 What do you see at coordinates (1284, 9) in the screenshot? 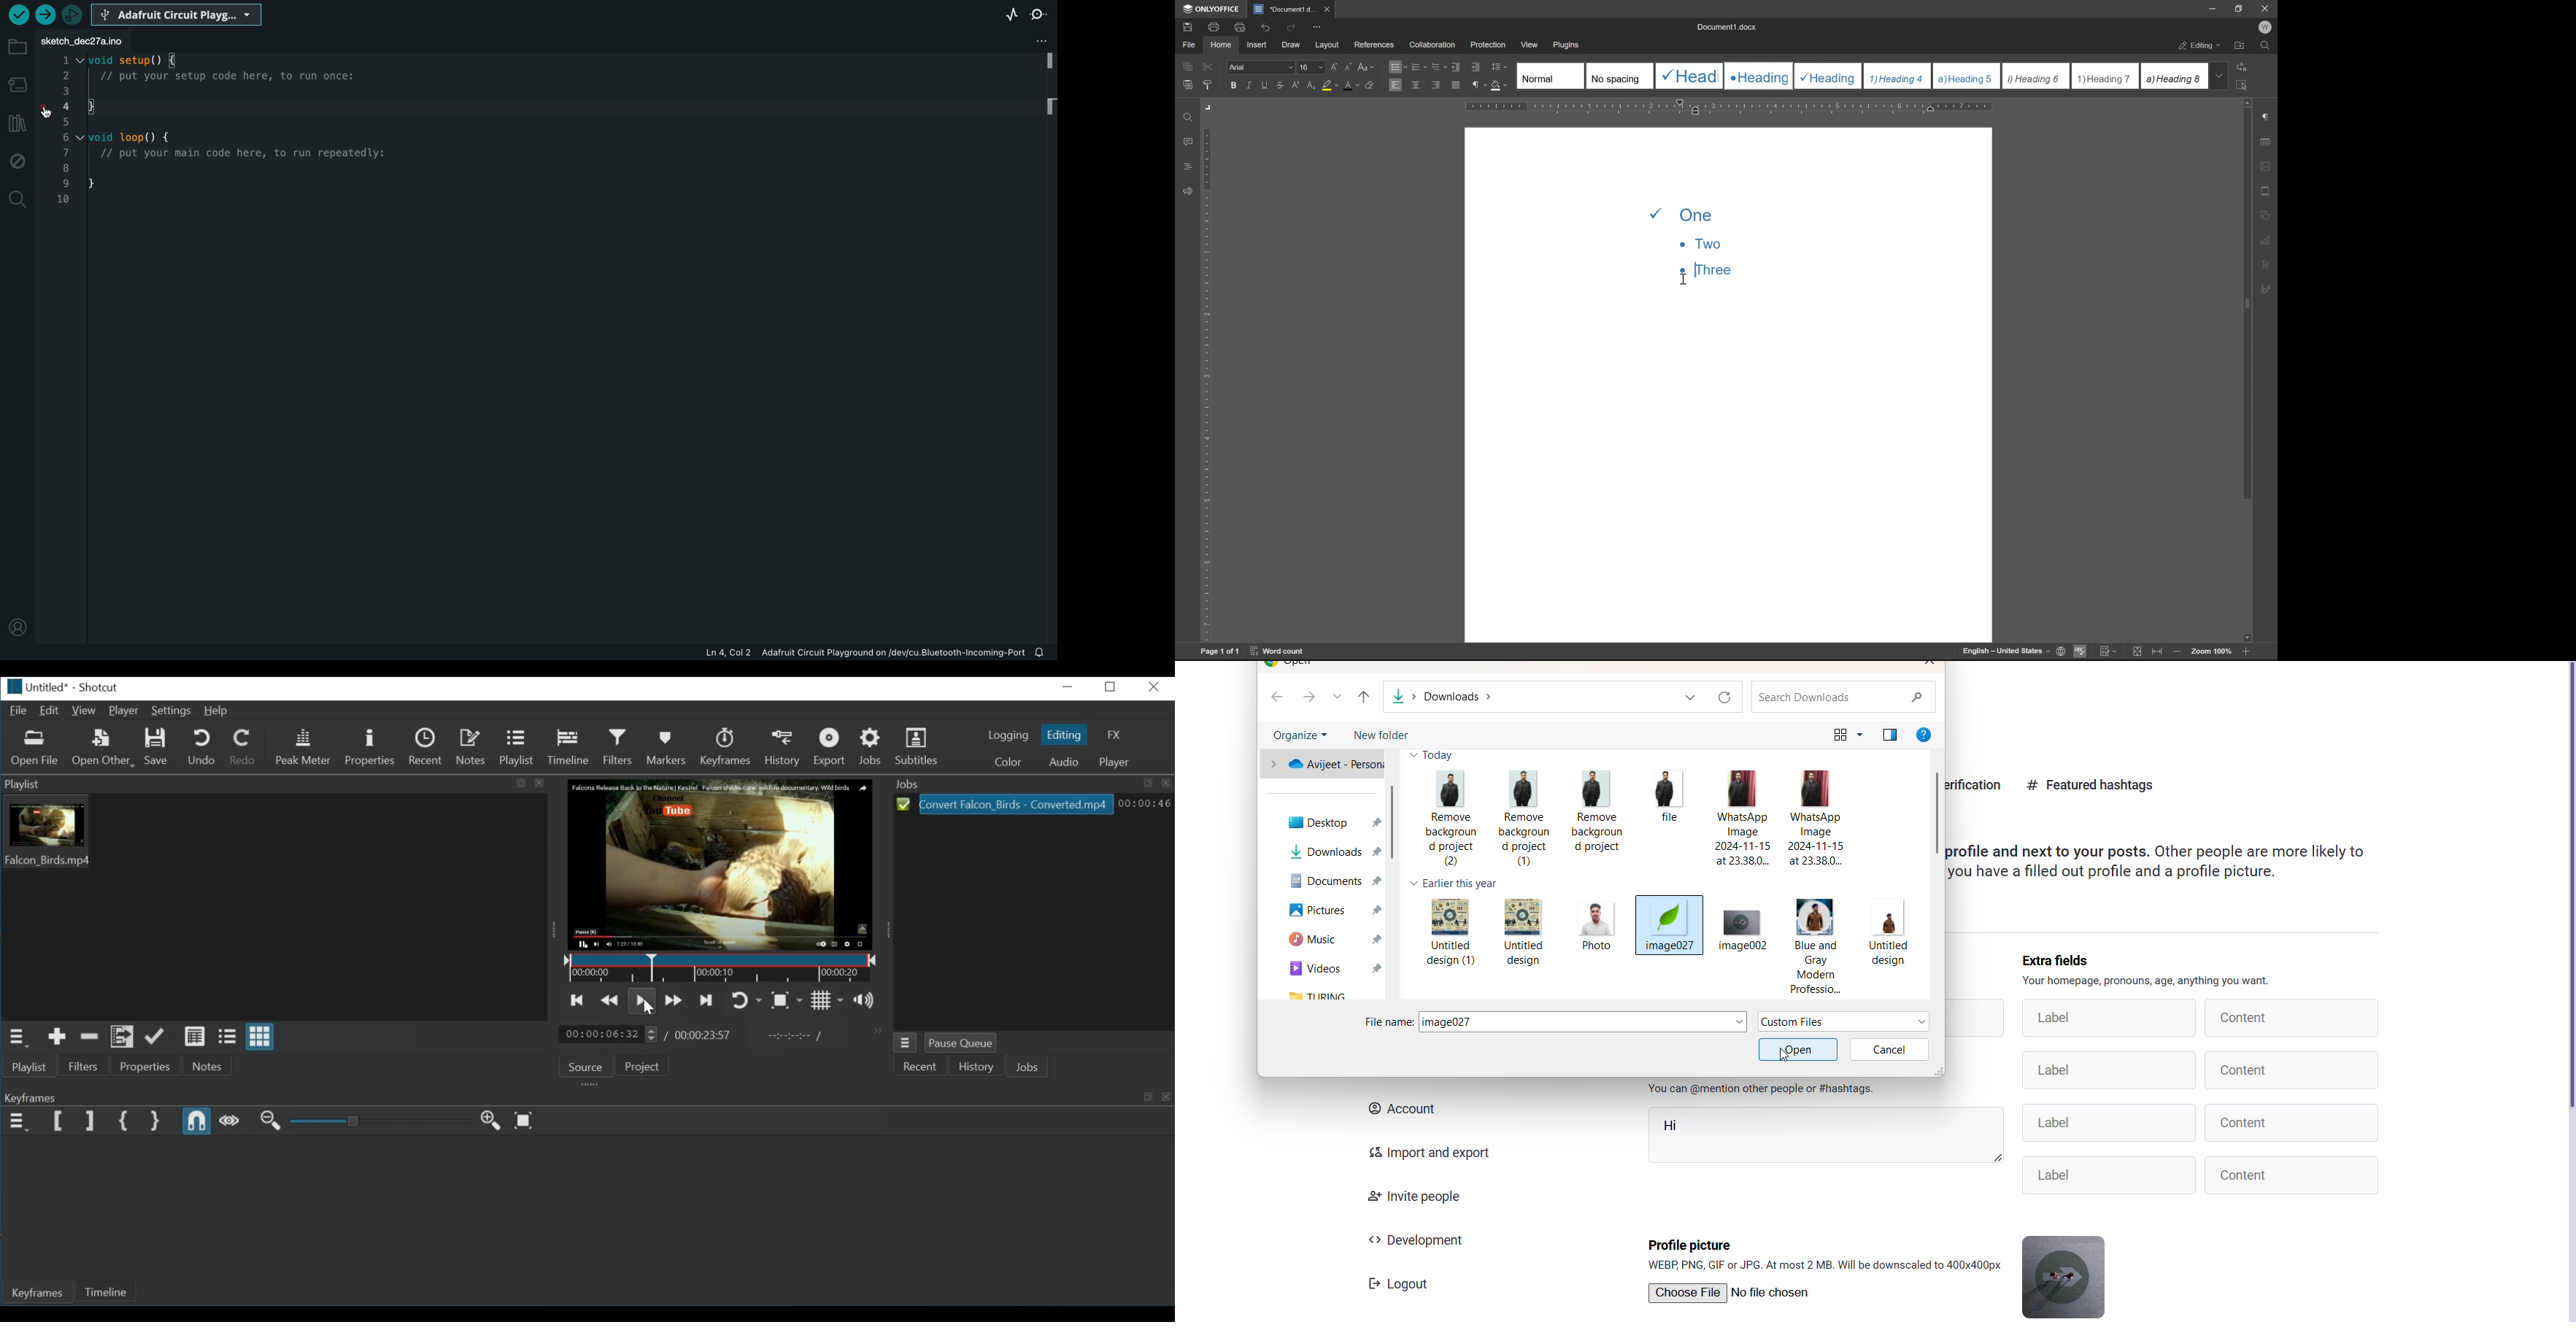
I see `document1` at bounding box center [1284, 9].